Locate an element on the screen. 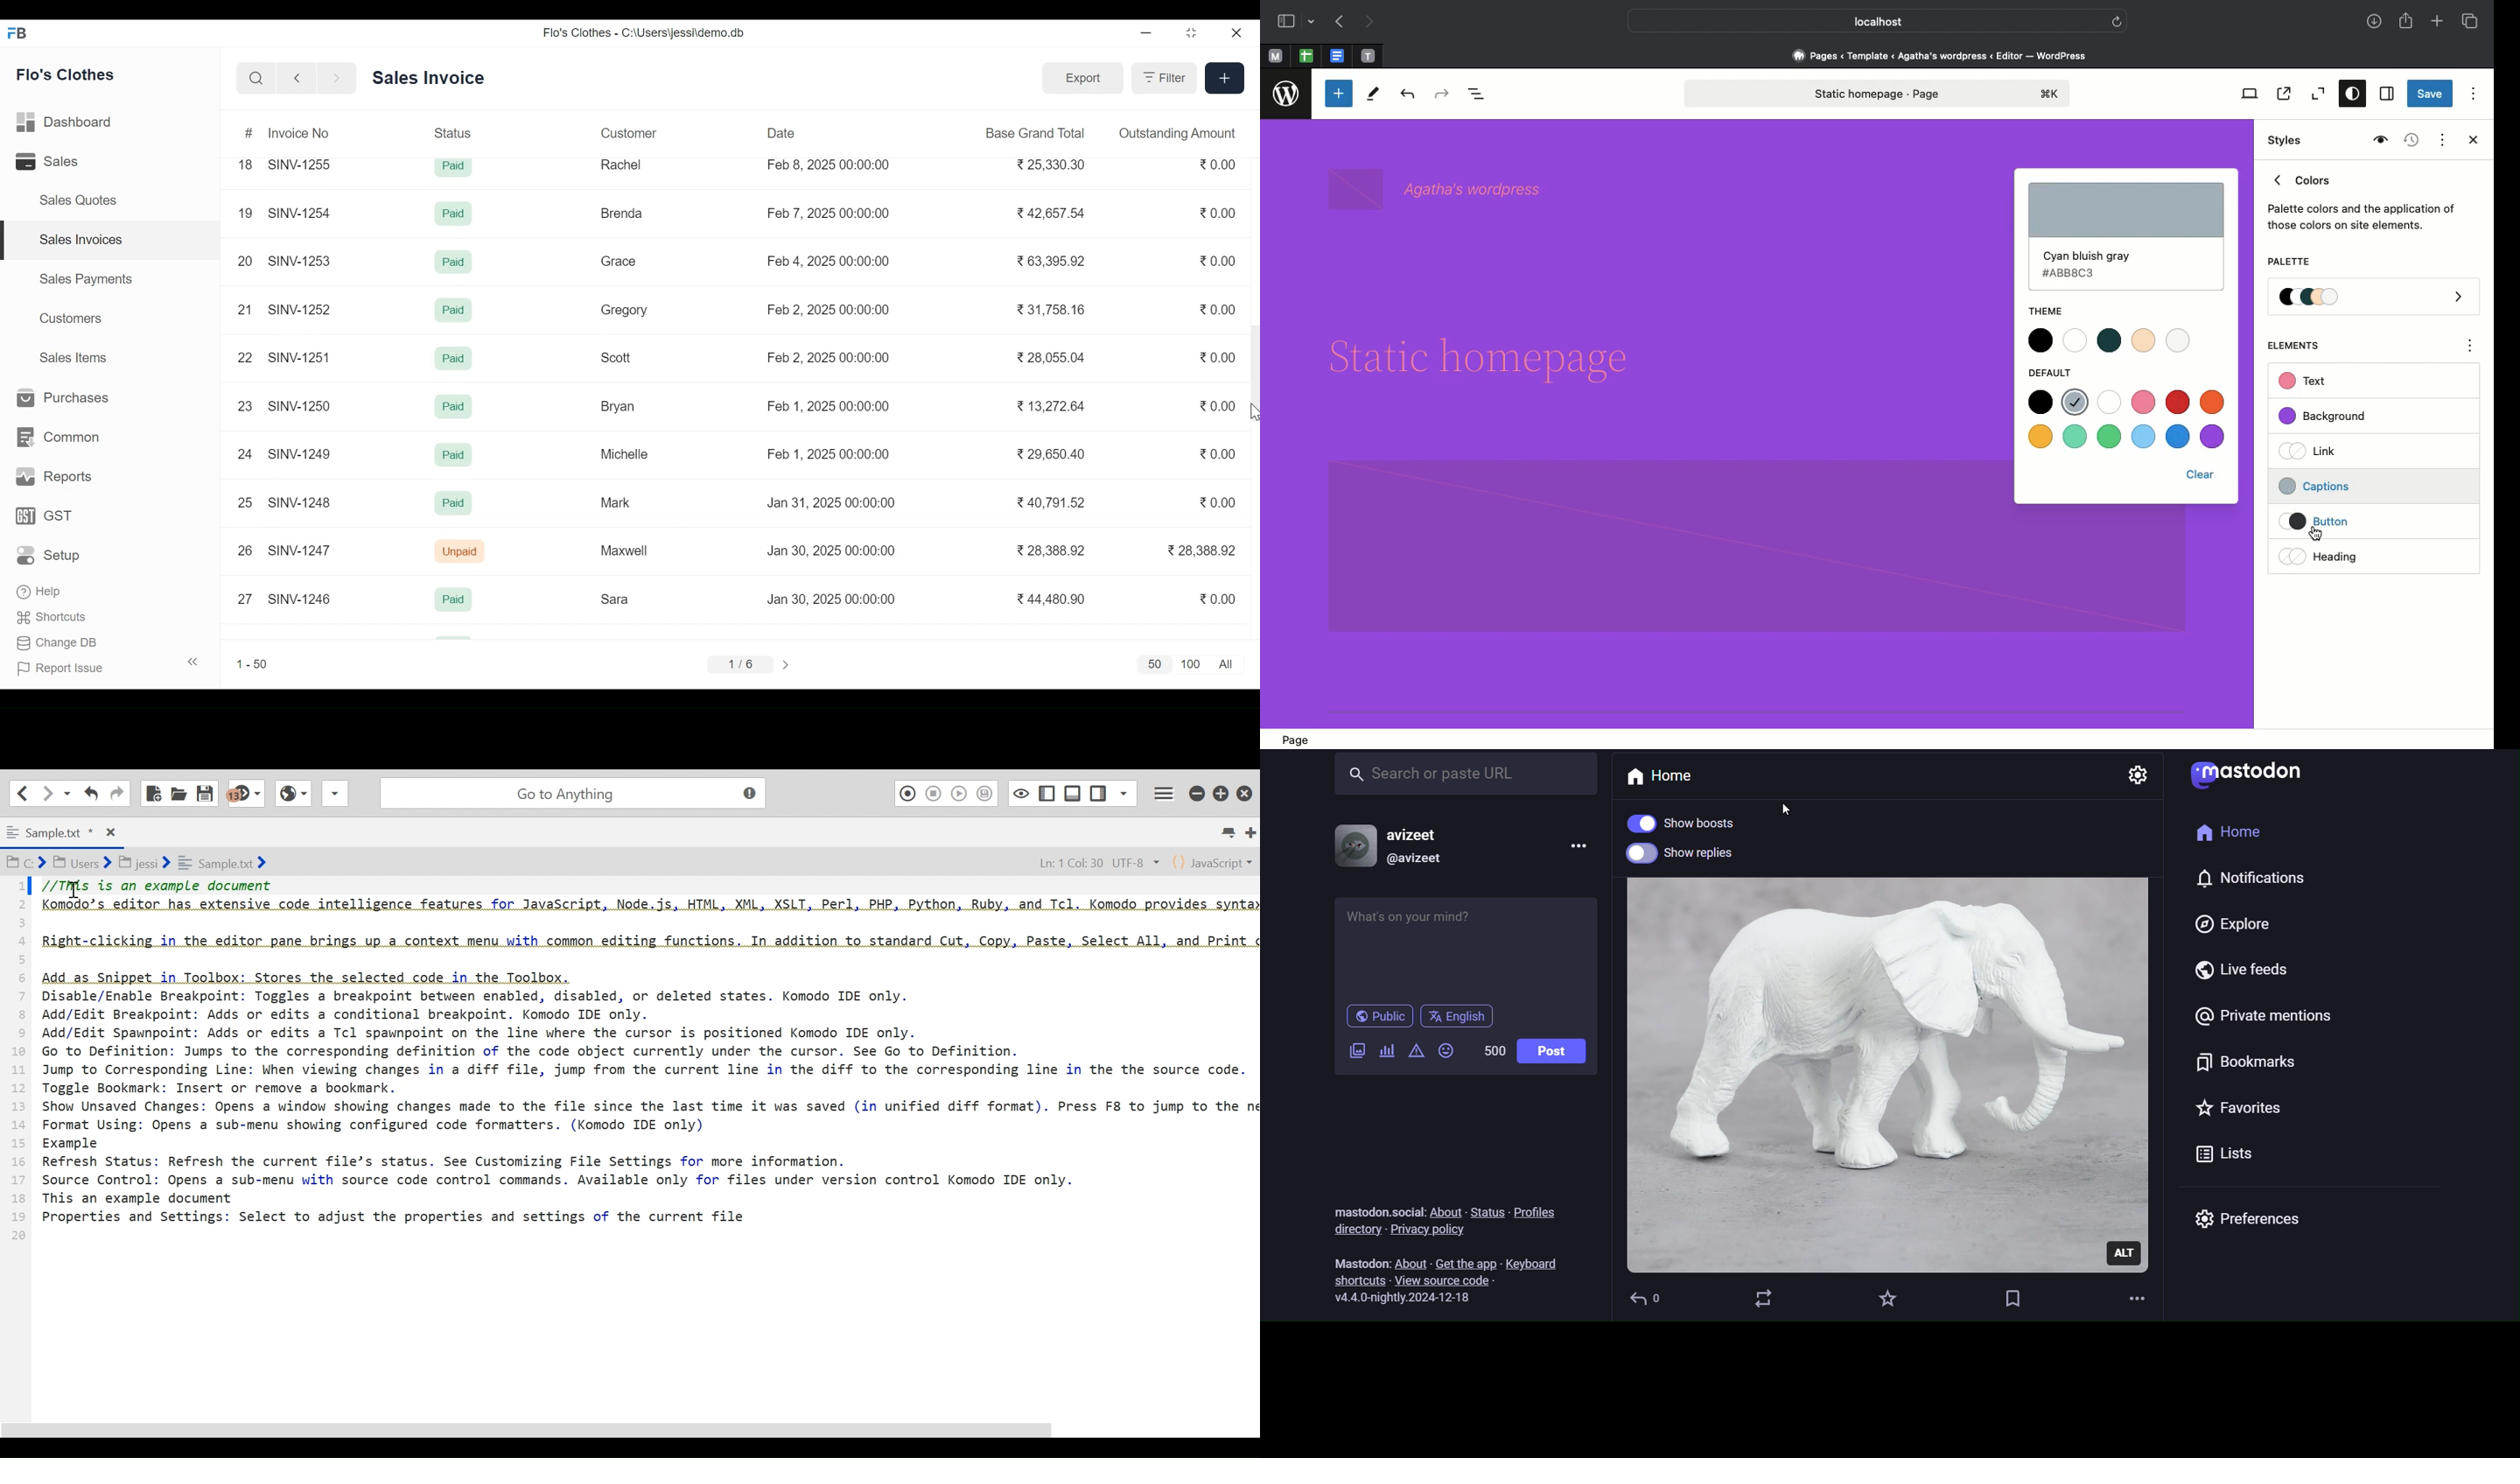  Export is located at coordinates (1080, 77).